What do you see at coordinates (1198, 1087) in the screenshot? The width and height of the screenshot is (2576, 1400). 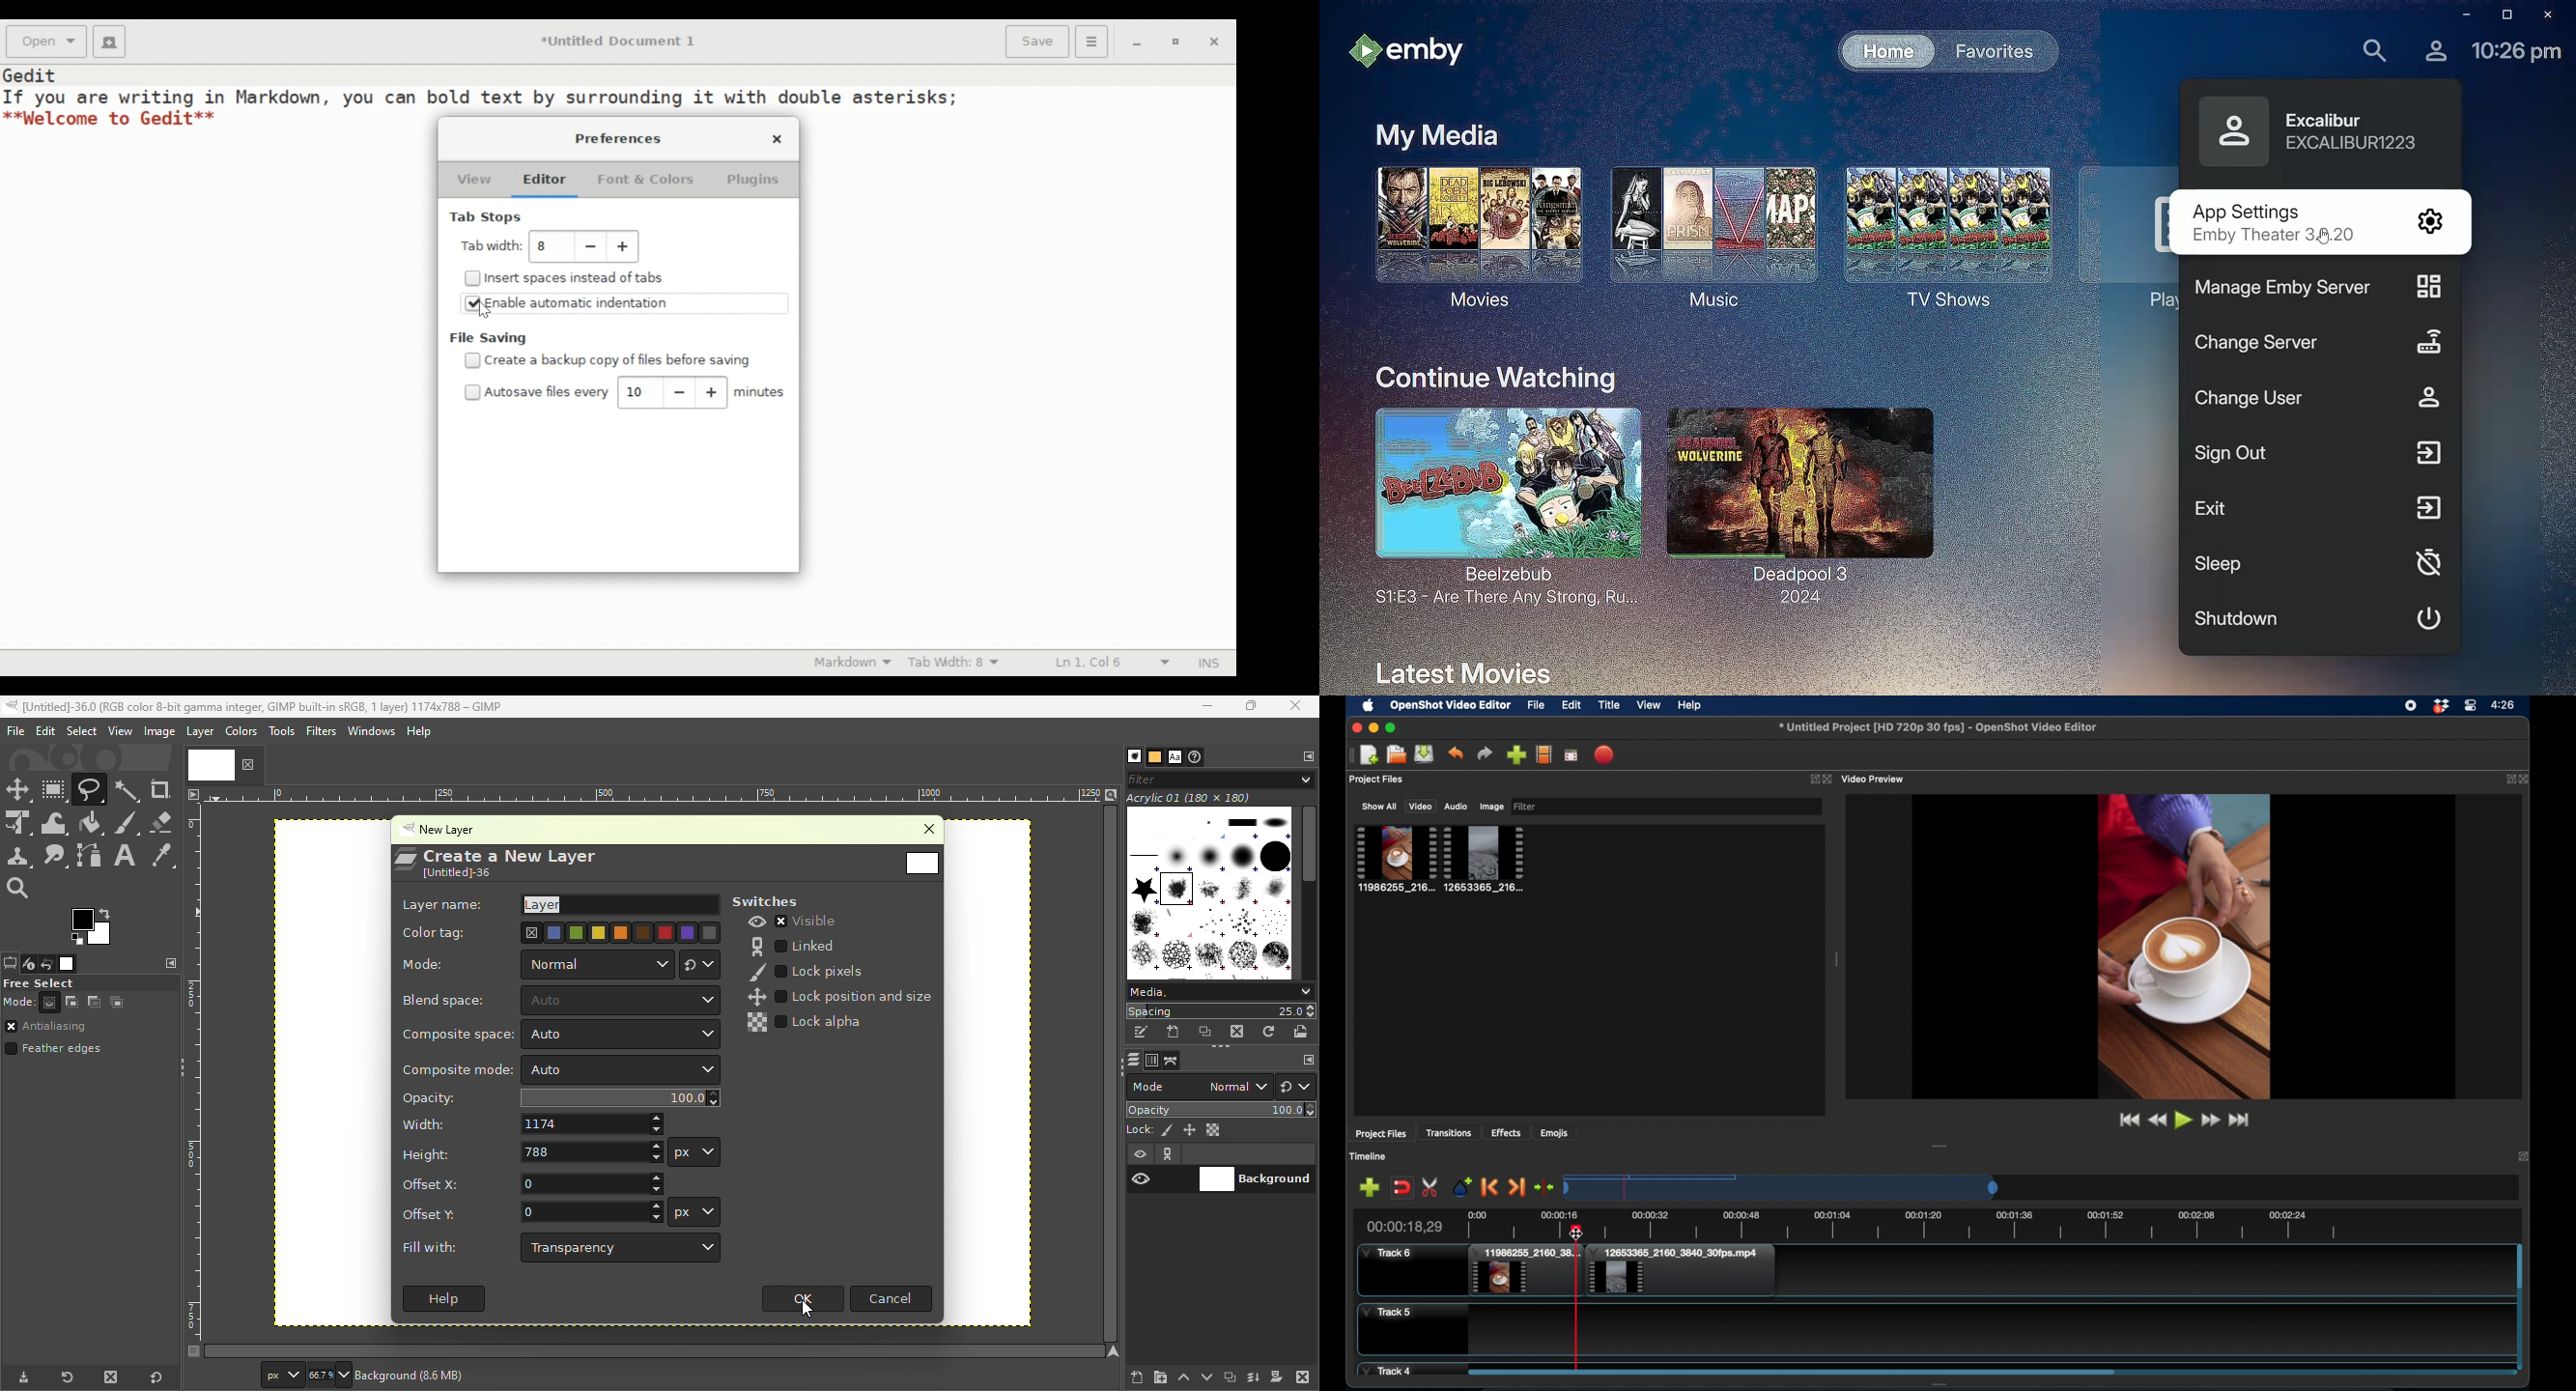 I see `Mode` at bounding box center [1198, 1087].